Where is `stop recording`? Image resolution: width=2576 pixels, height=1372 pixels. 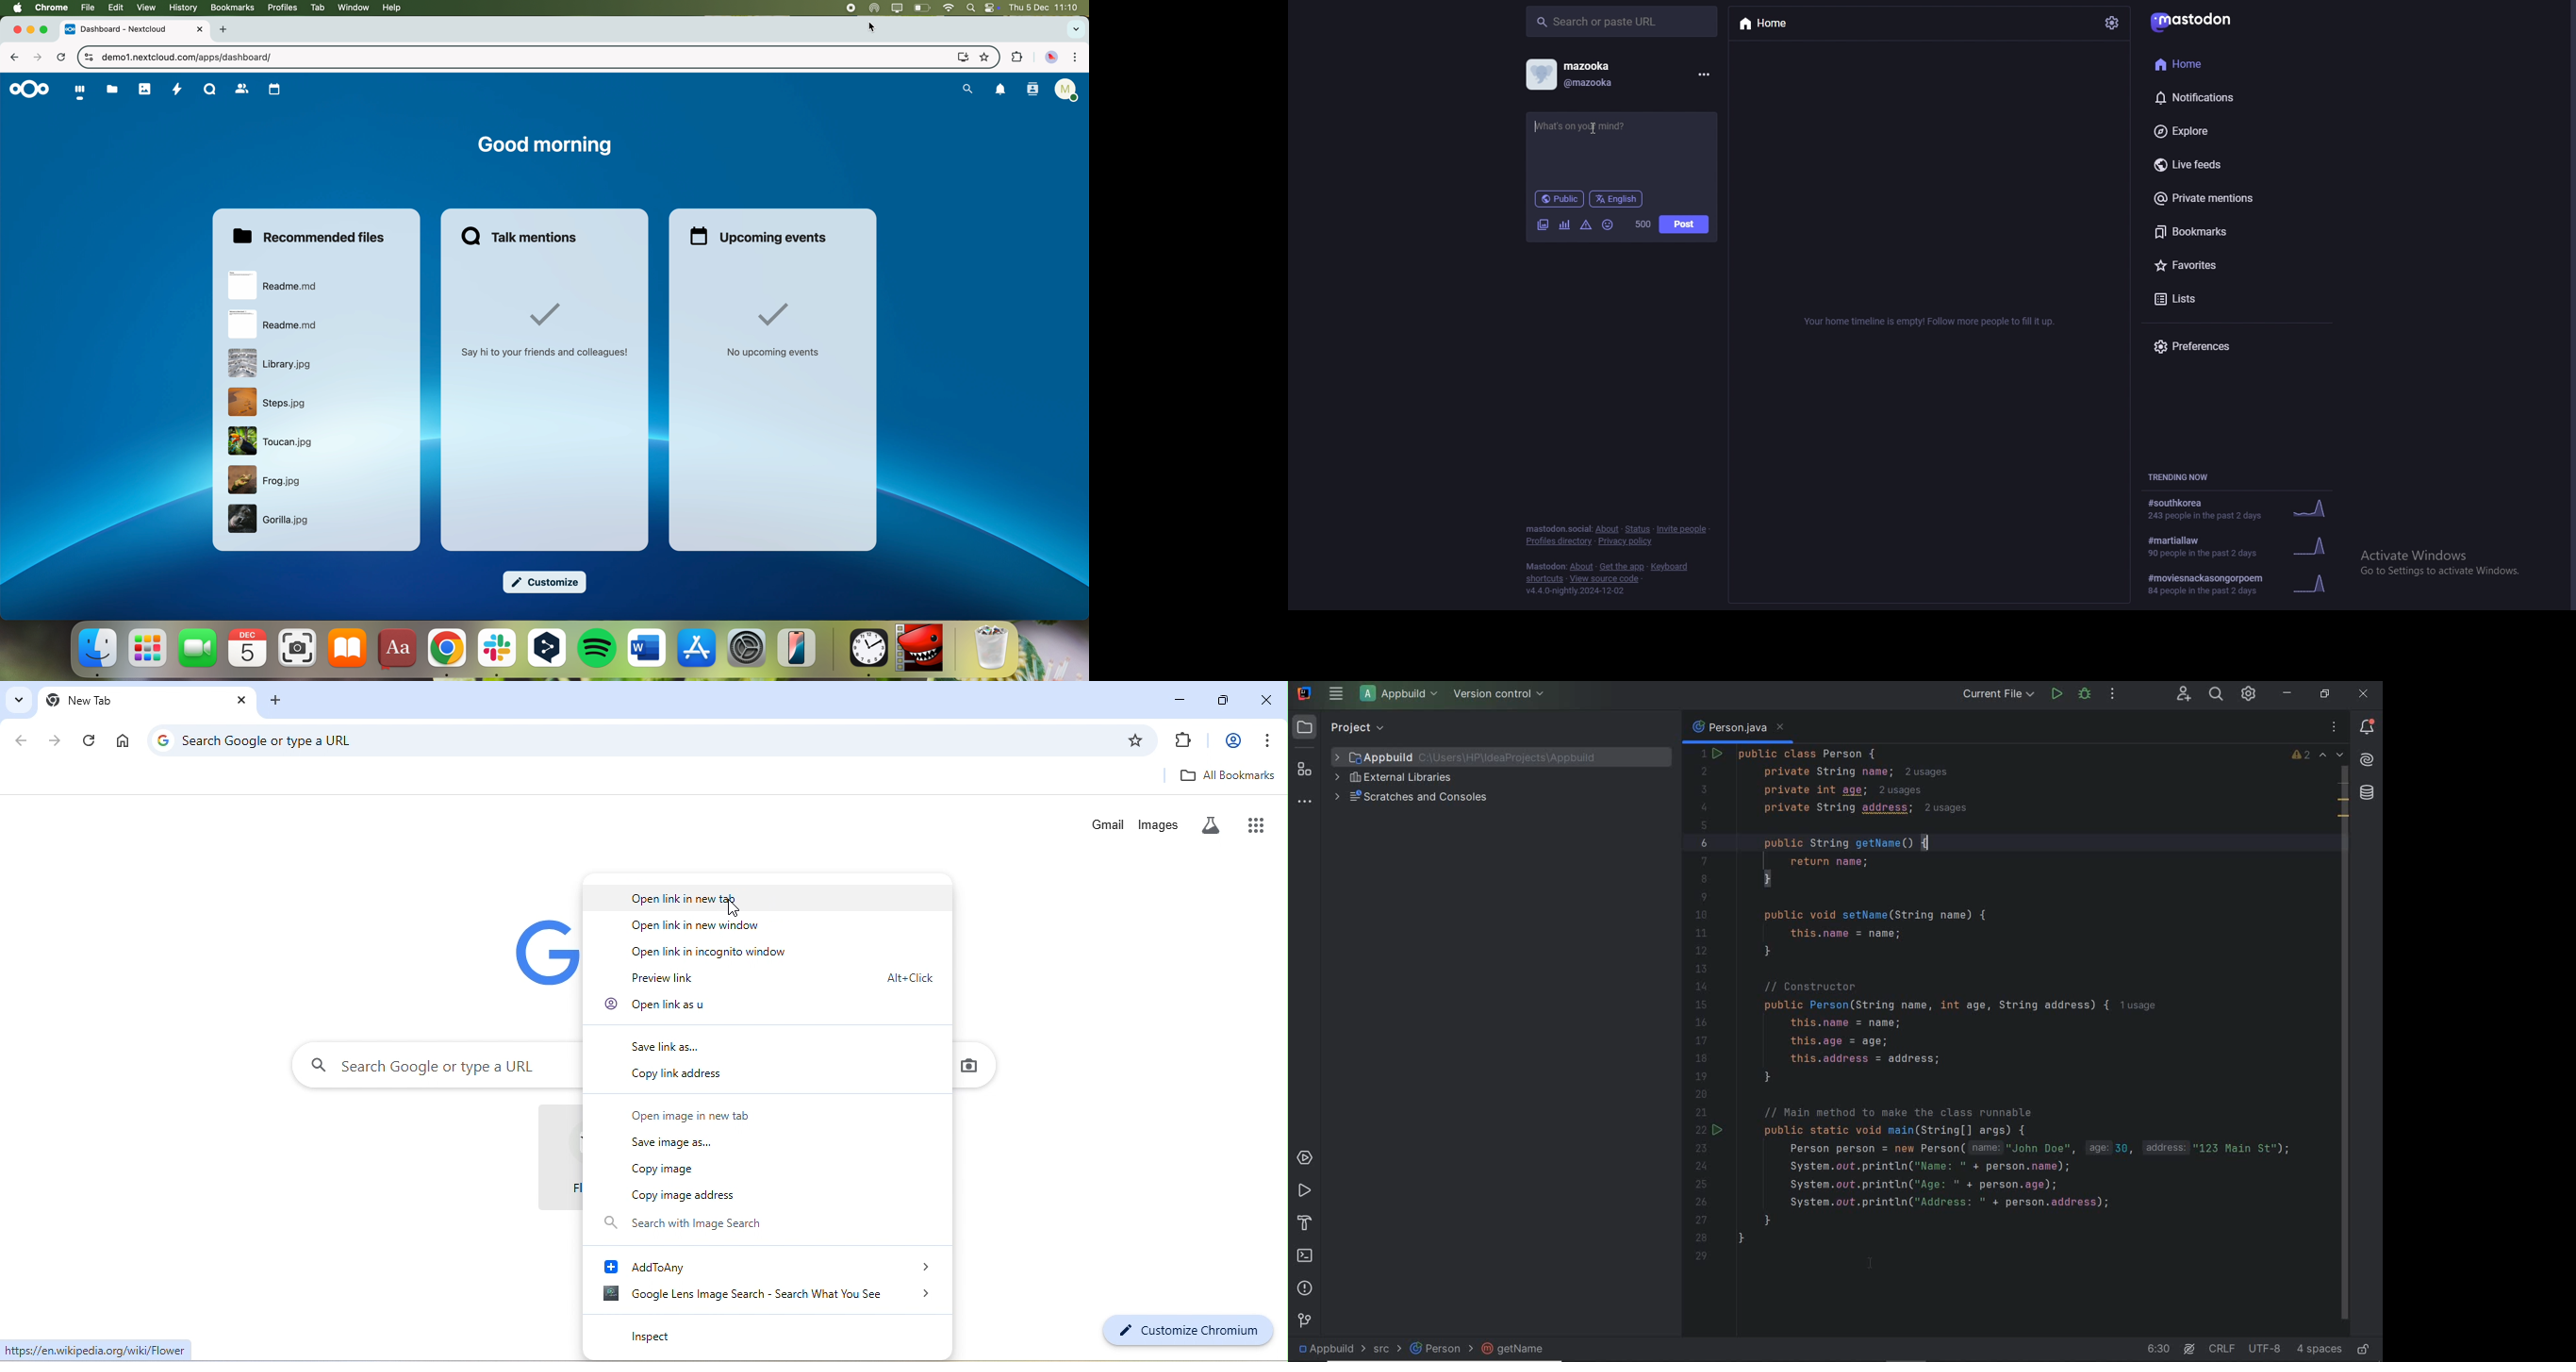 stop recording is located at coordinates (844, 8).